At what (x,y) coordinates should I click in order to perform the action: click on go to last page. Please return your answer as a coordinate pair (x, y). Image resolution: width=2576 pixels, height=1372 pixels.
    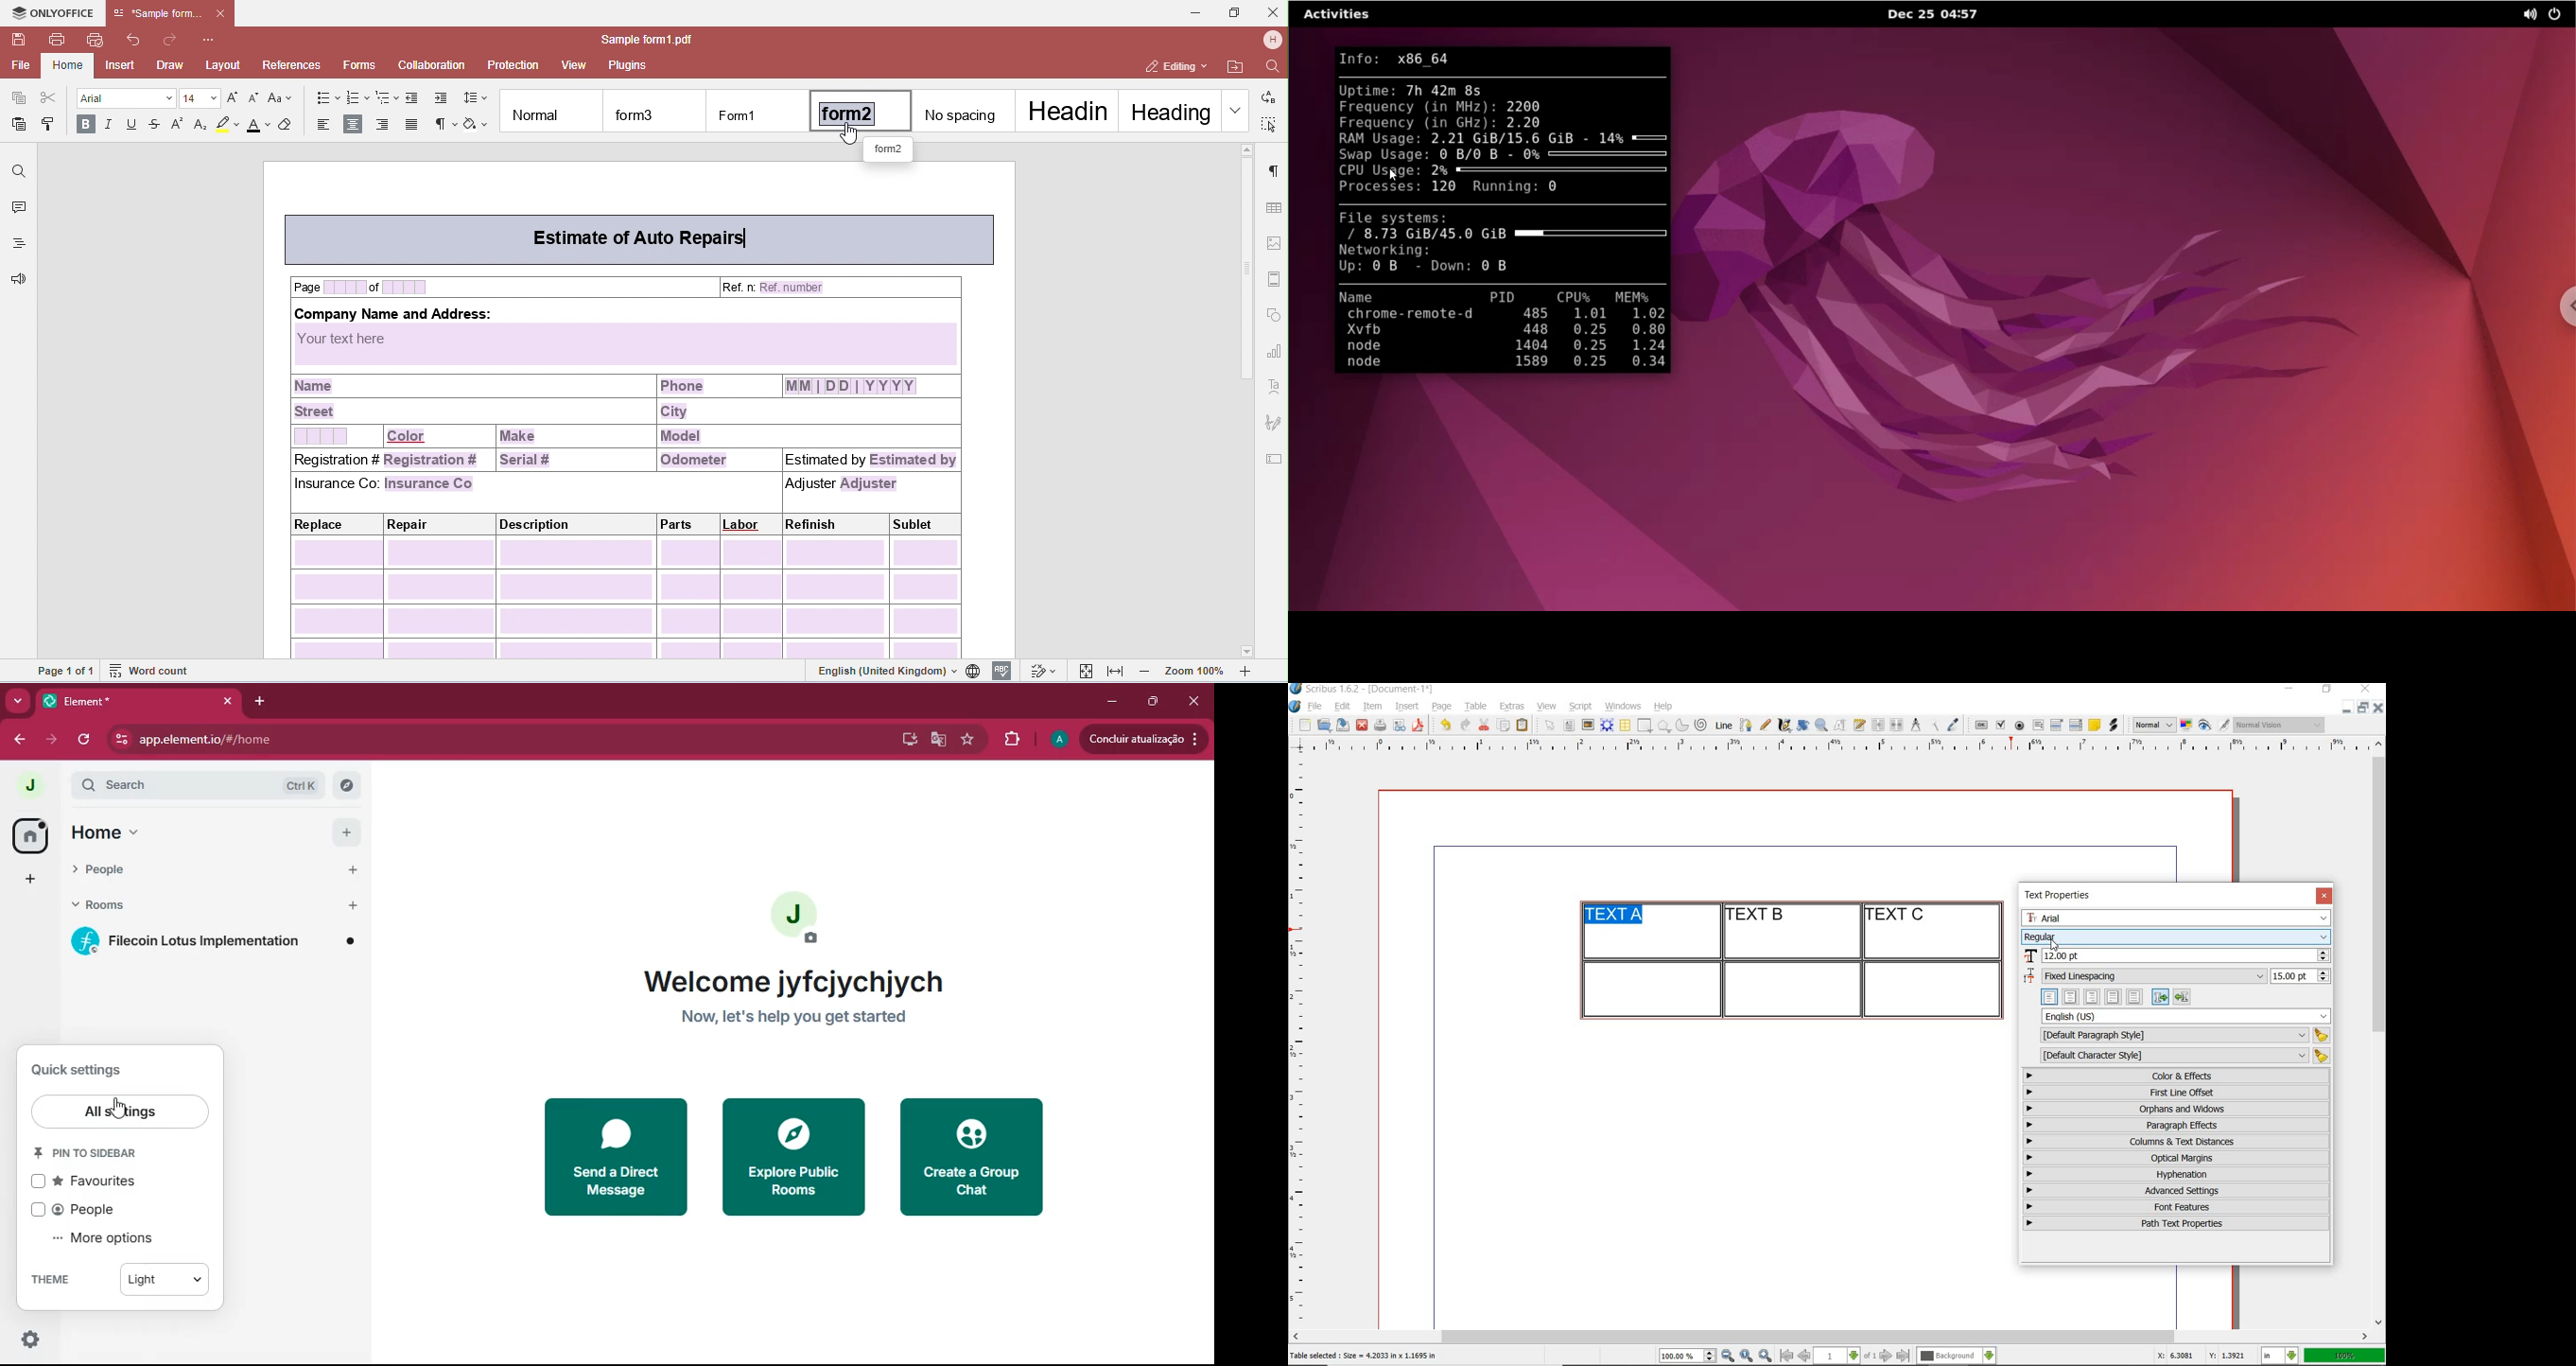
    Looking at the image, I should click on (1904, 1356).